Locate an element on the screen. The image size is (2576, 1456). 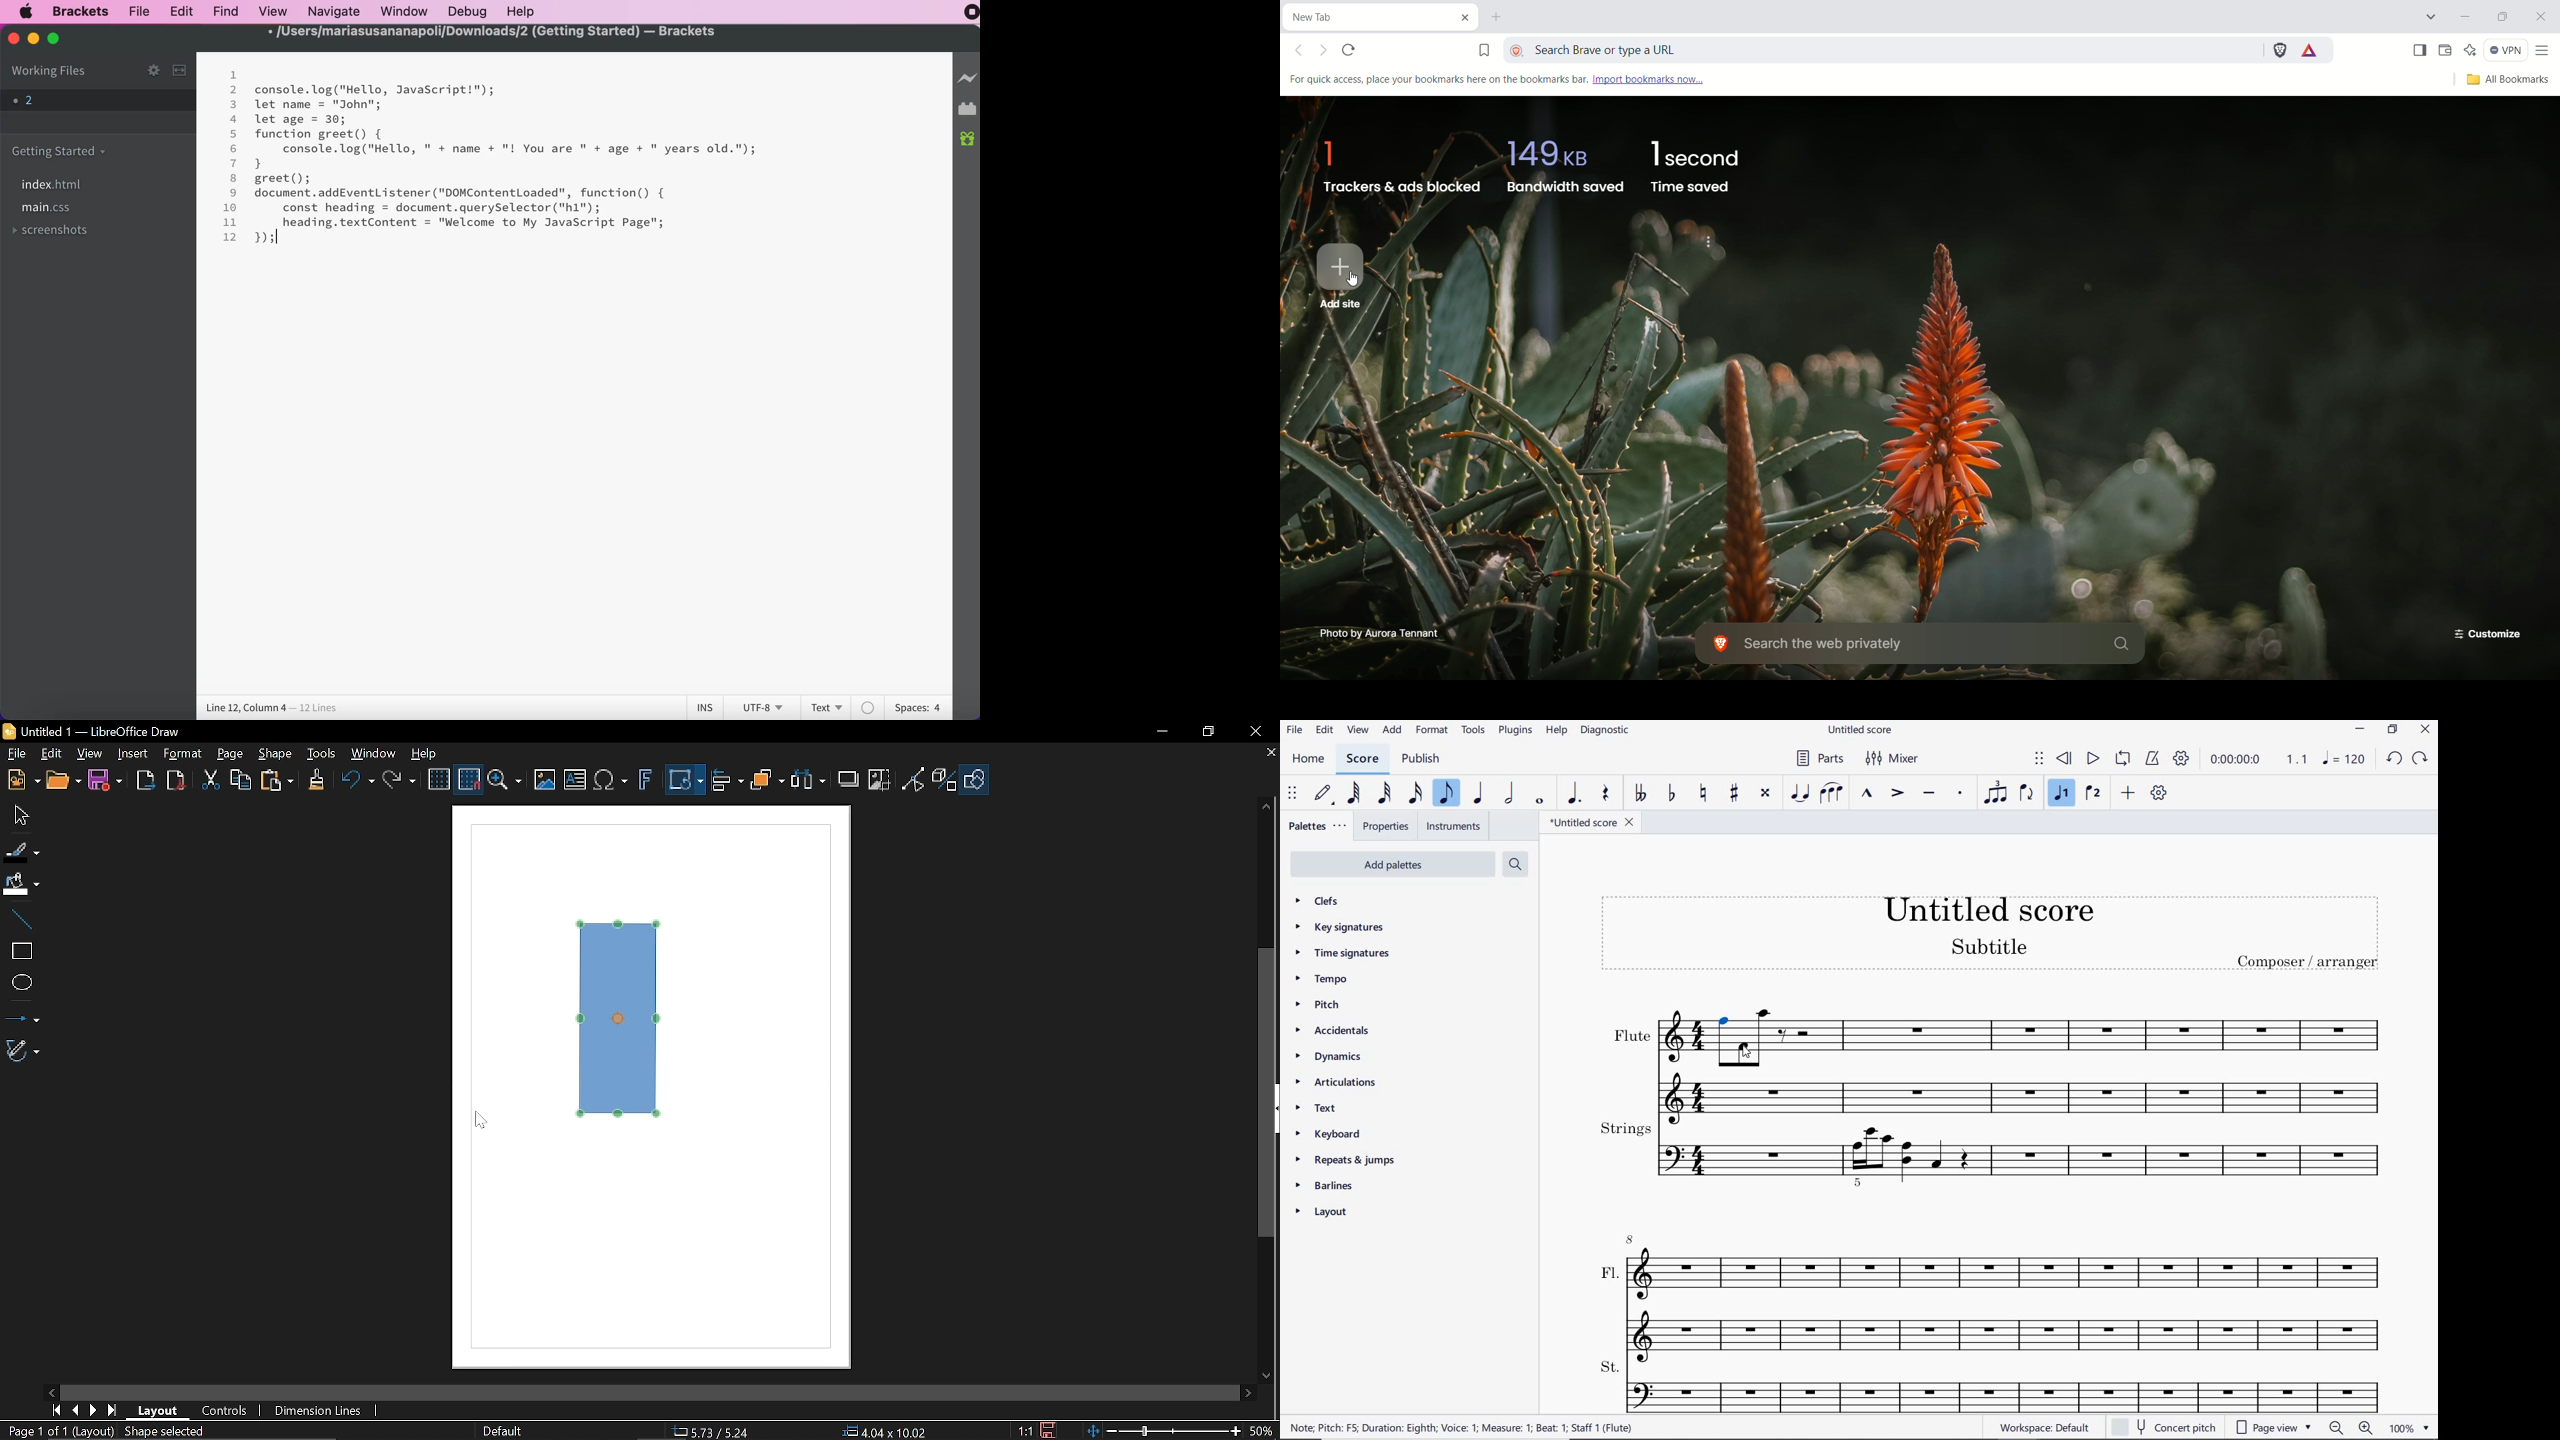
Dimension lines is located at coordinates (322, 1412).